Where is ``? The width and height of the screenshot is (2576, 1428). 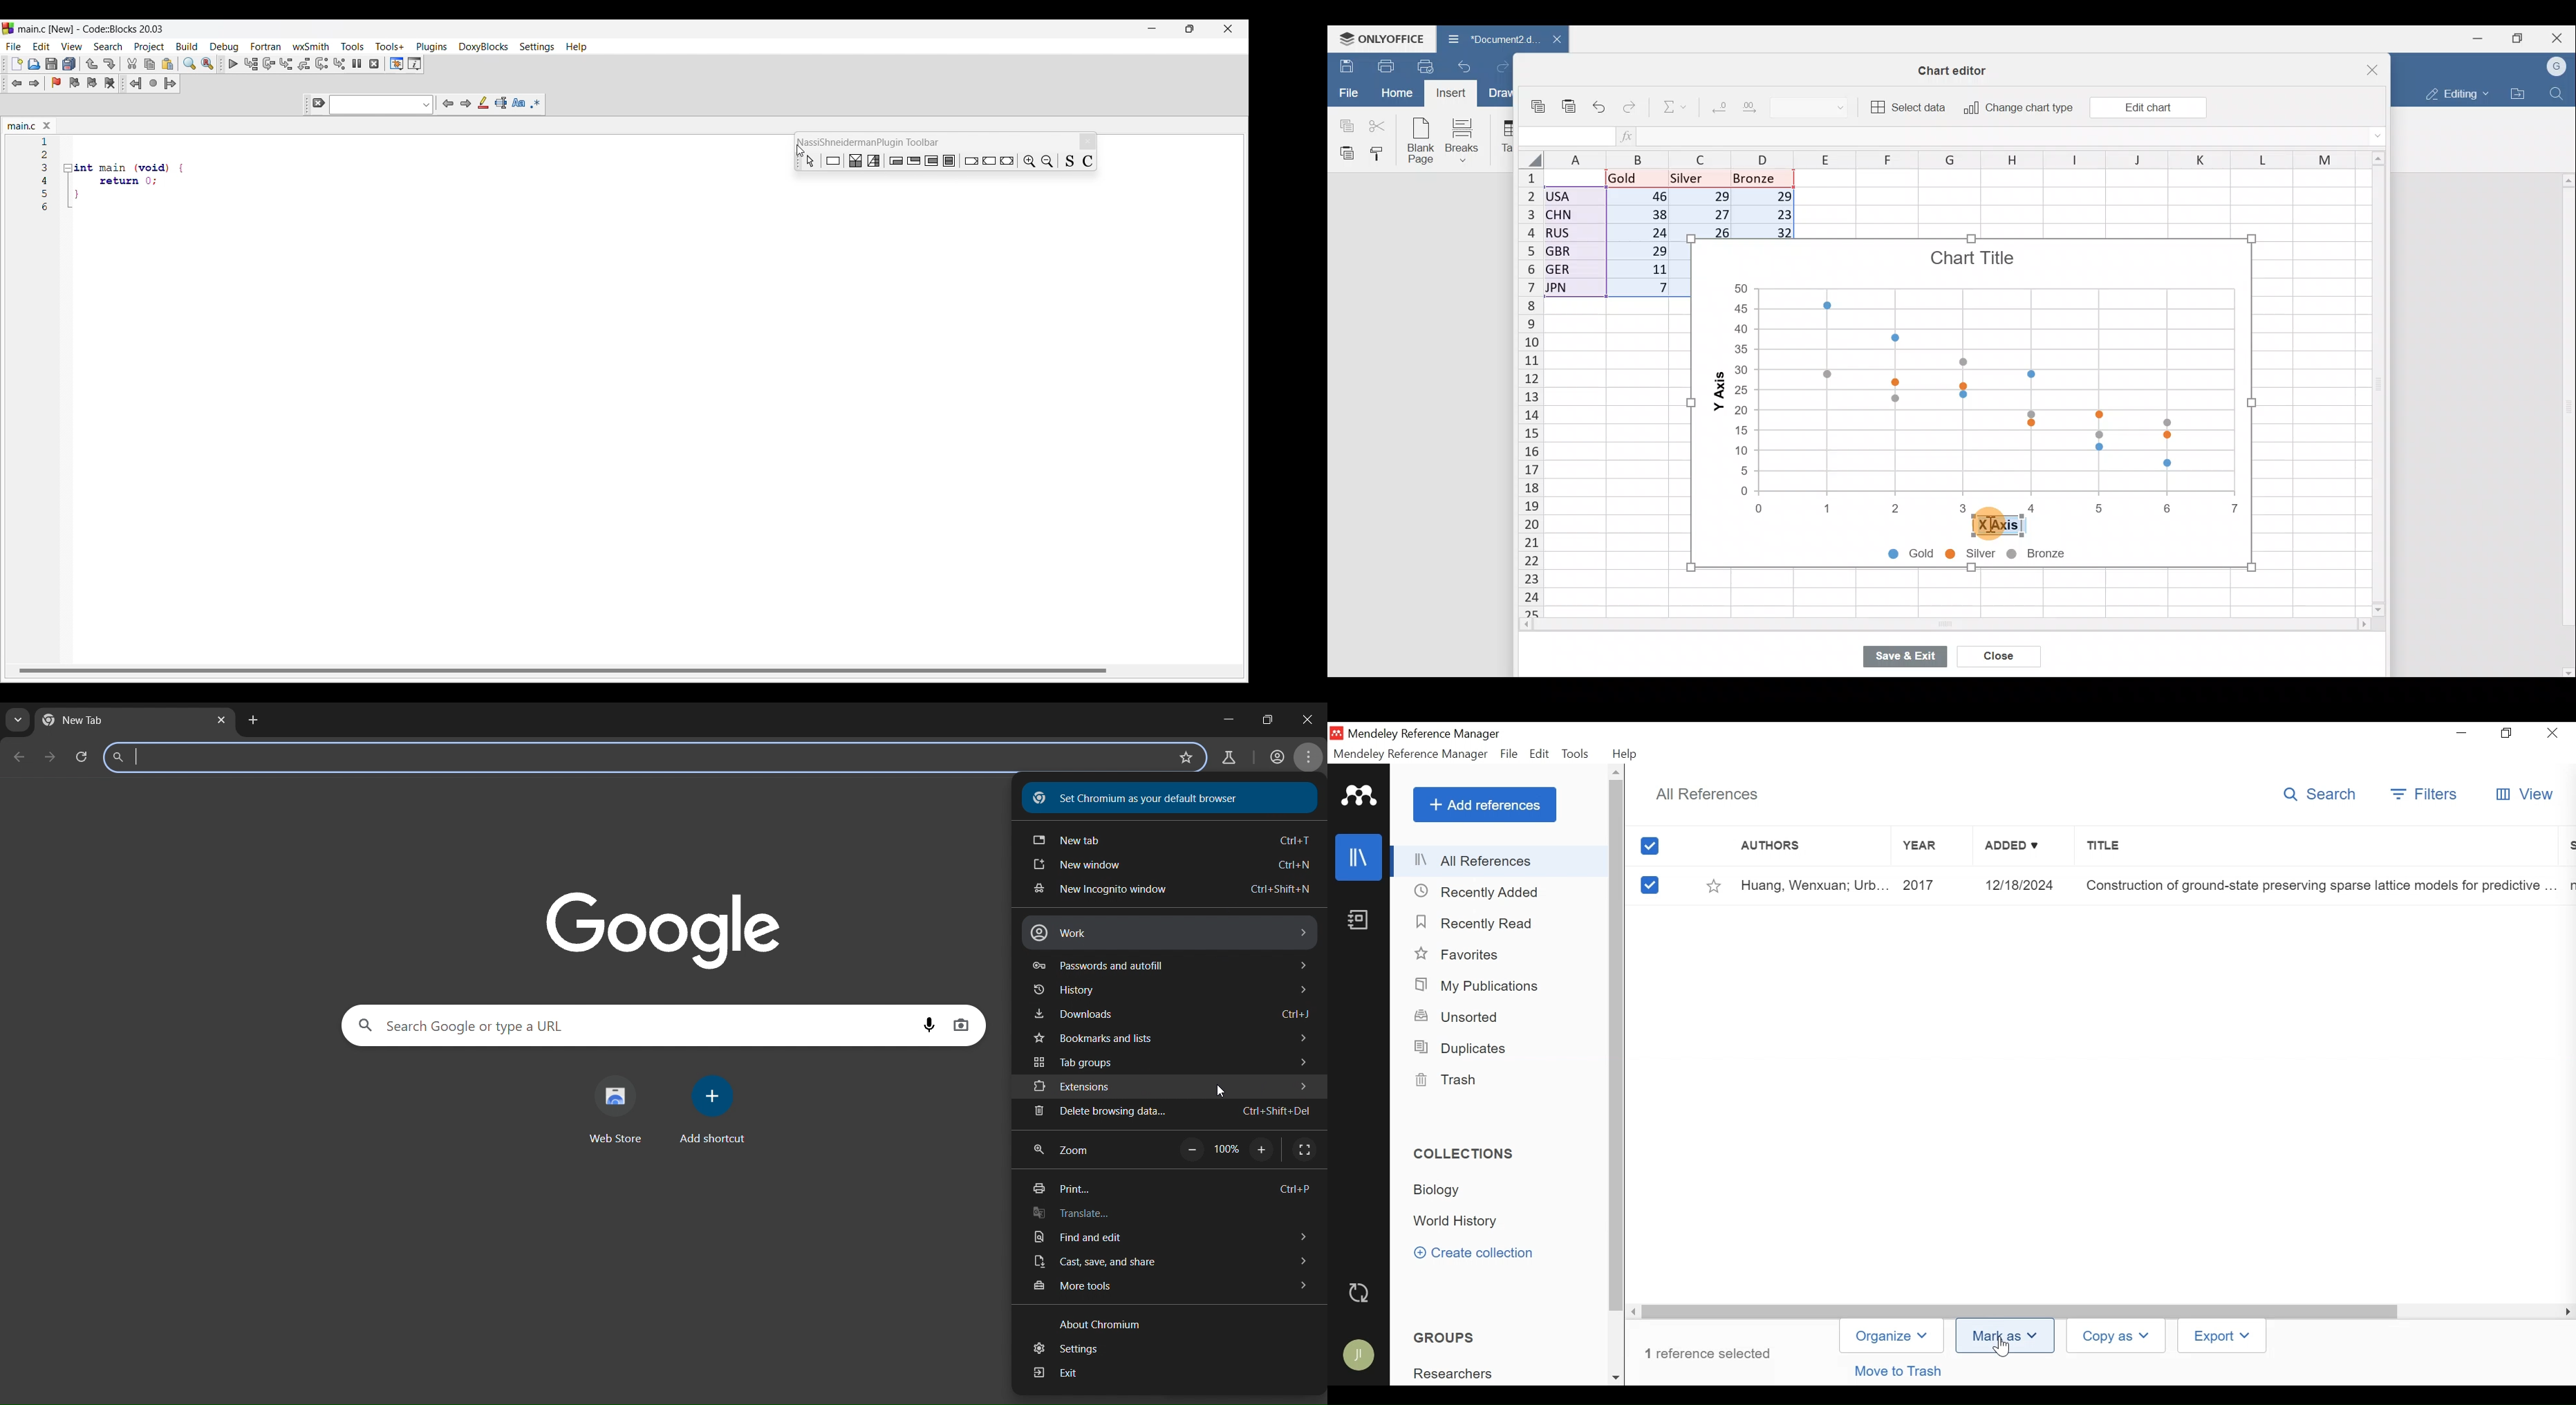
 is located at coordinates (1069, 161).